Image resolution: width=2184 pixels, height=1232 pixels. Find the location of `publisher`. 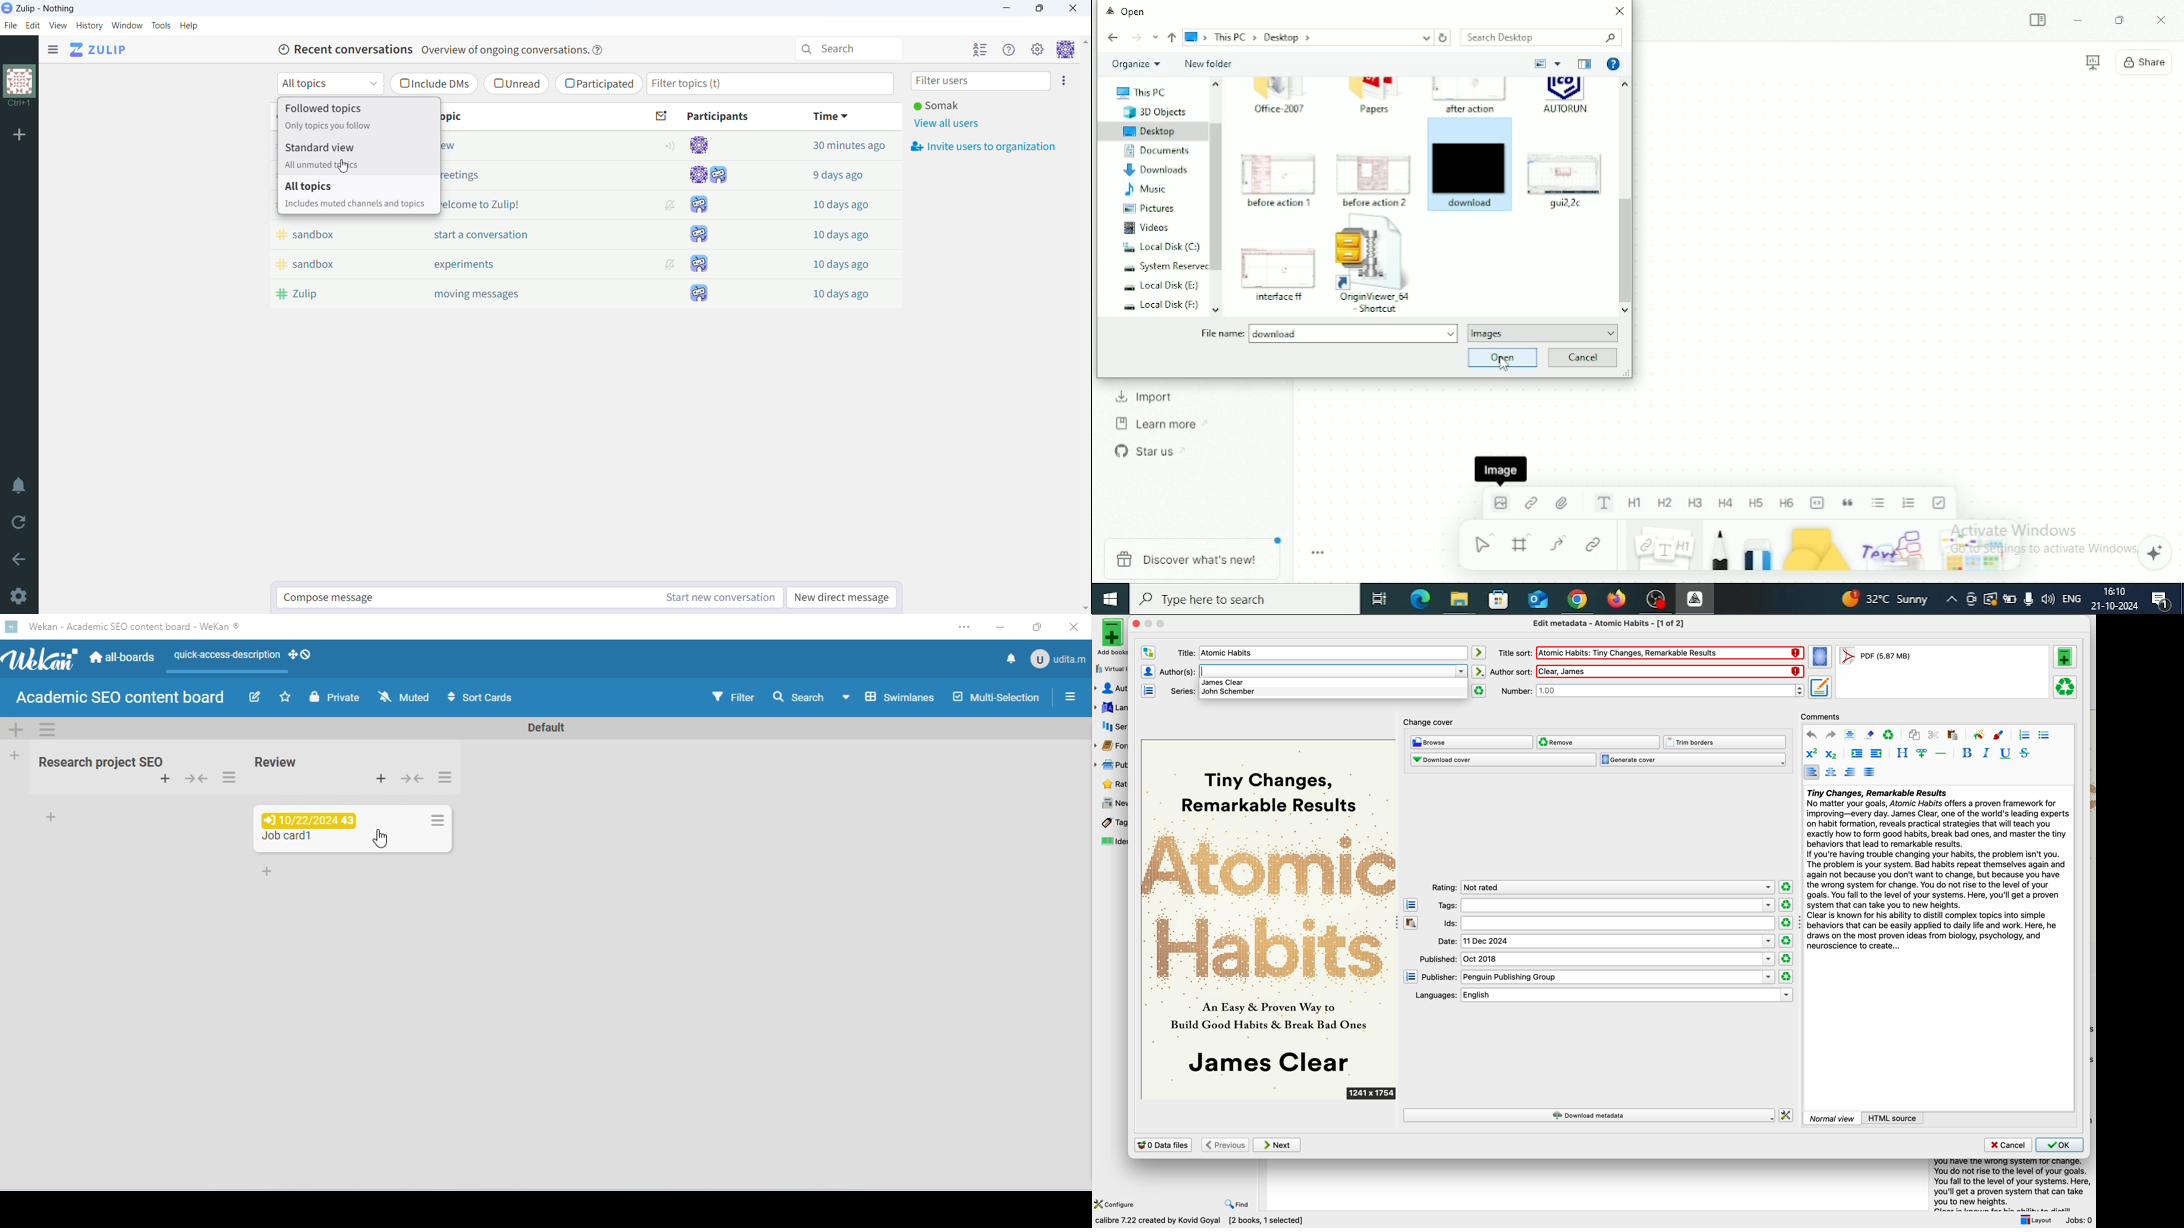

publisher is located at coordinates (1598, 977).